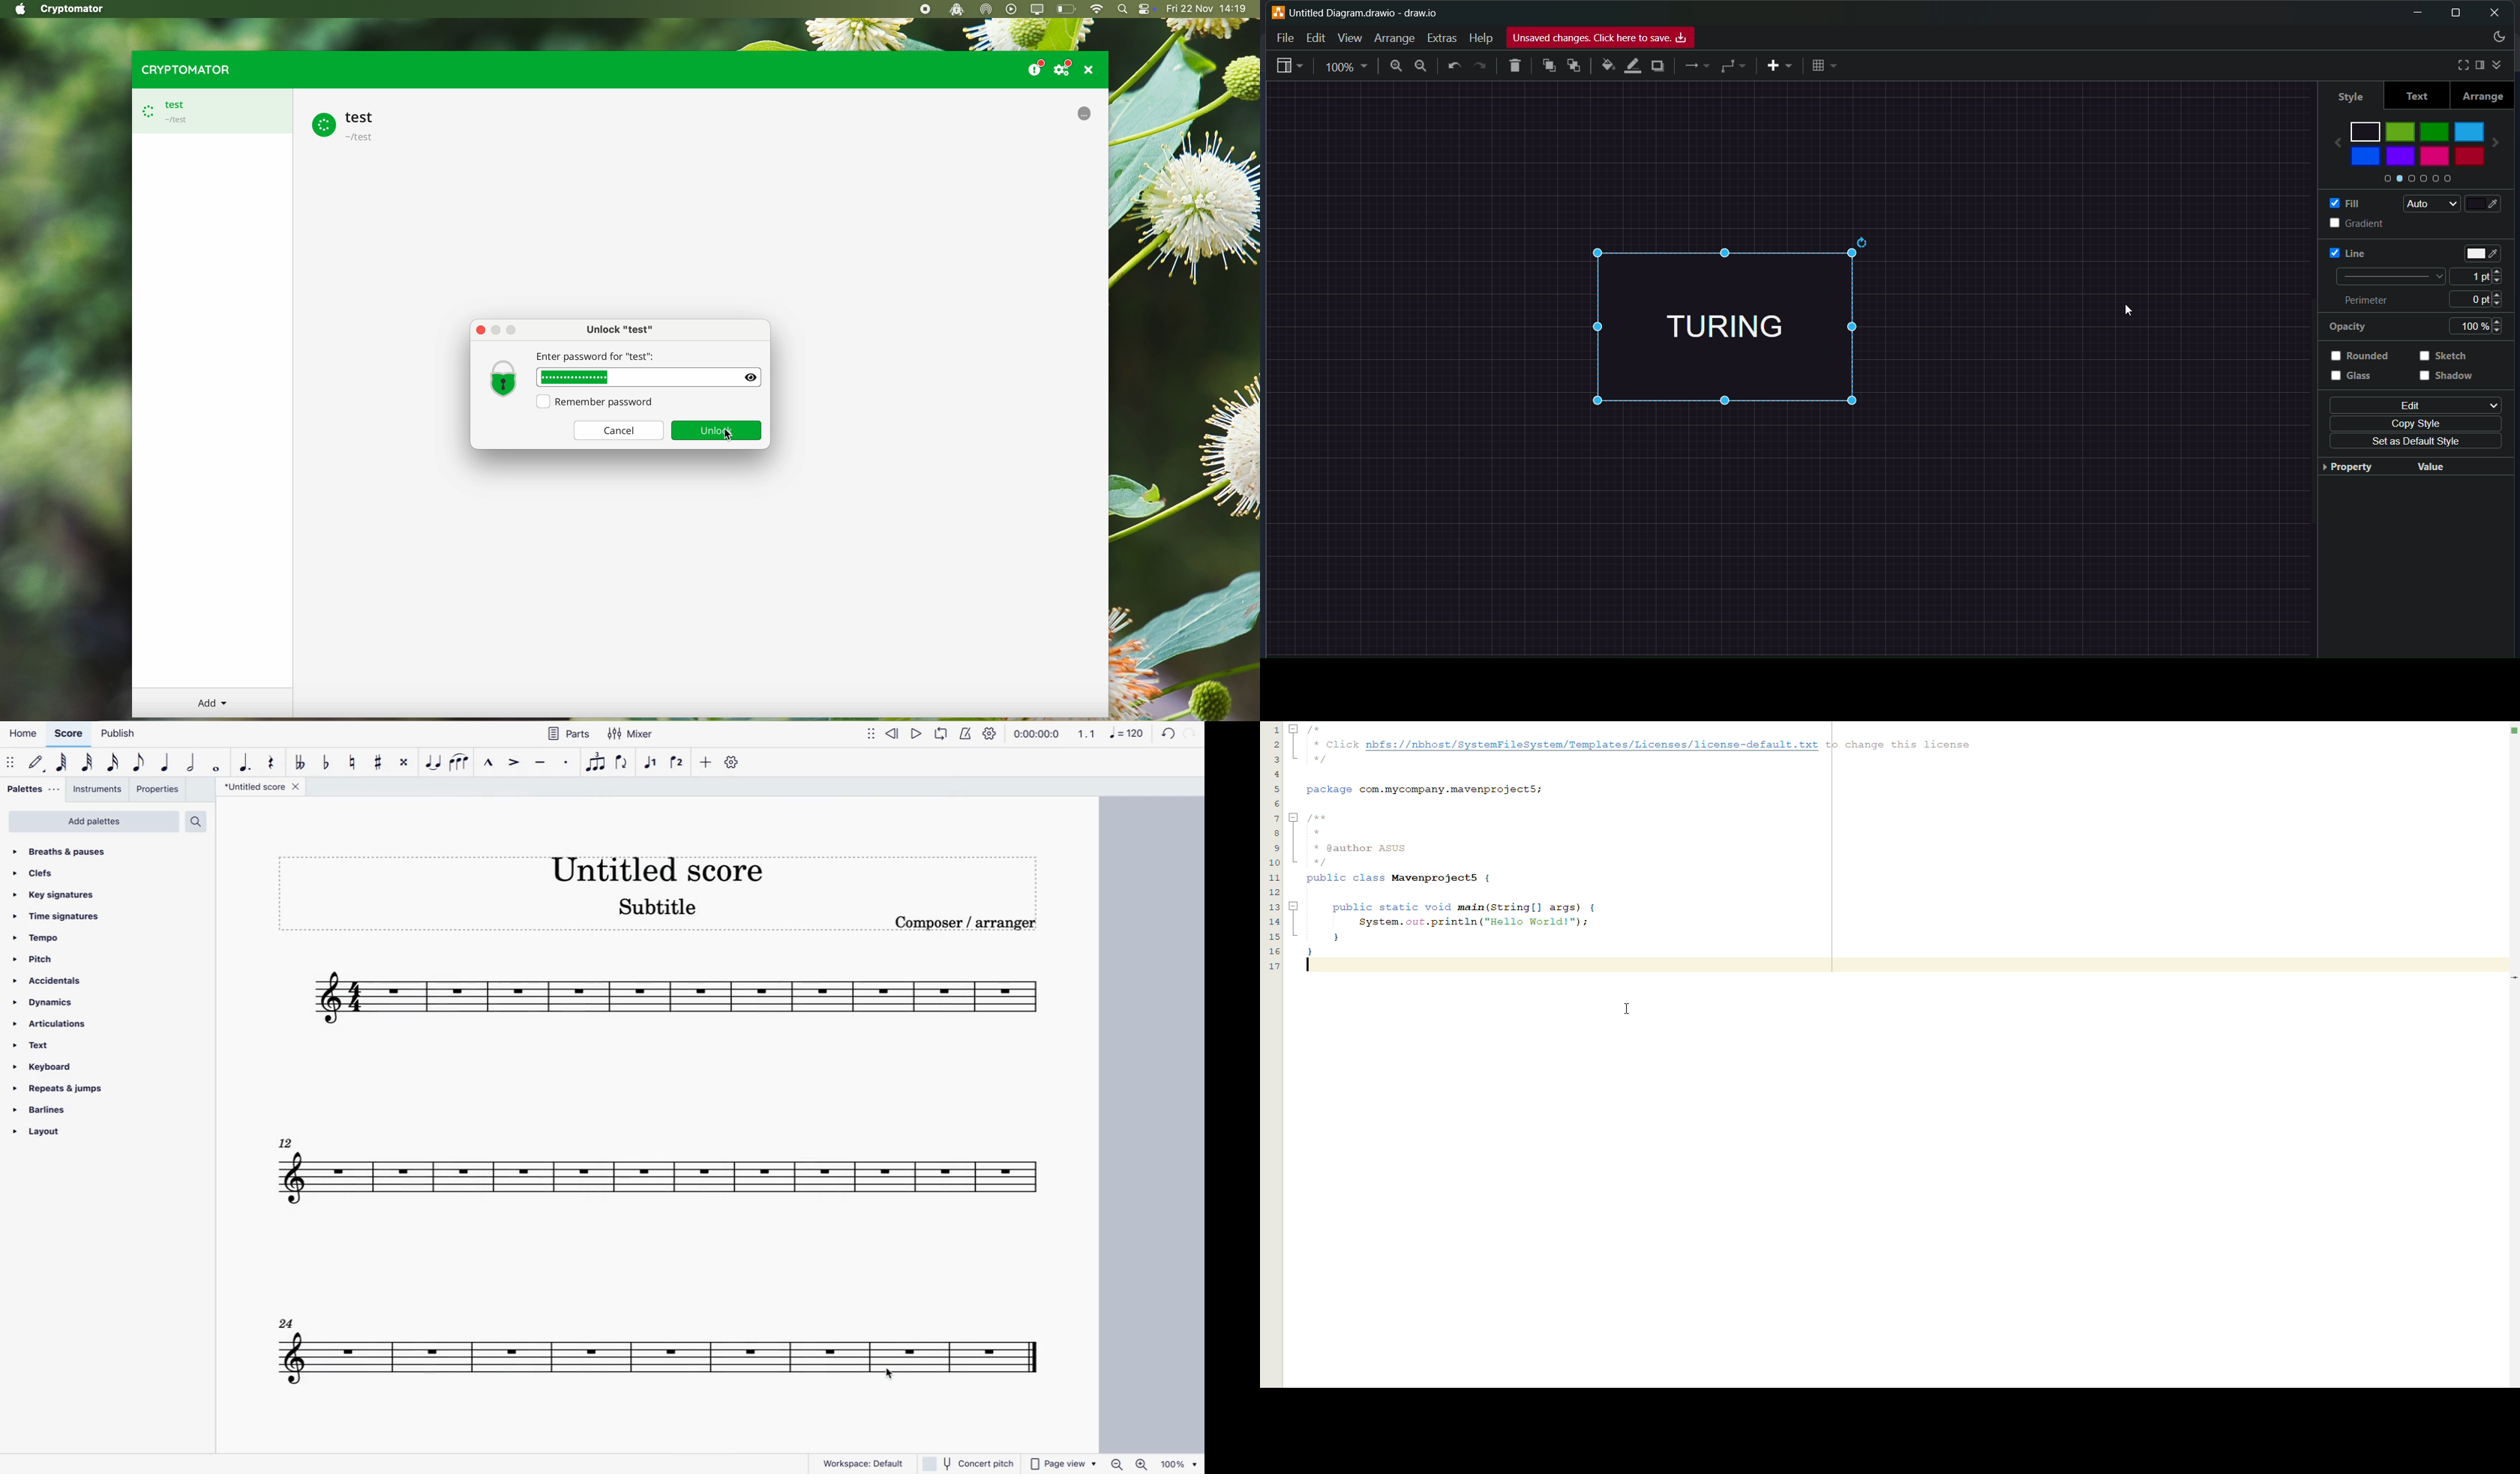 This screenshot has height=1484, width=2520. I want to click on play, so click(945, 731).